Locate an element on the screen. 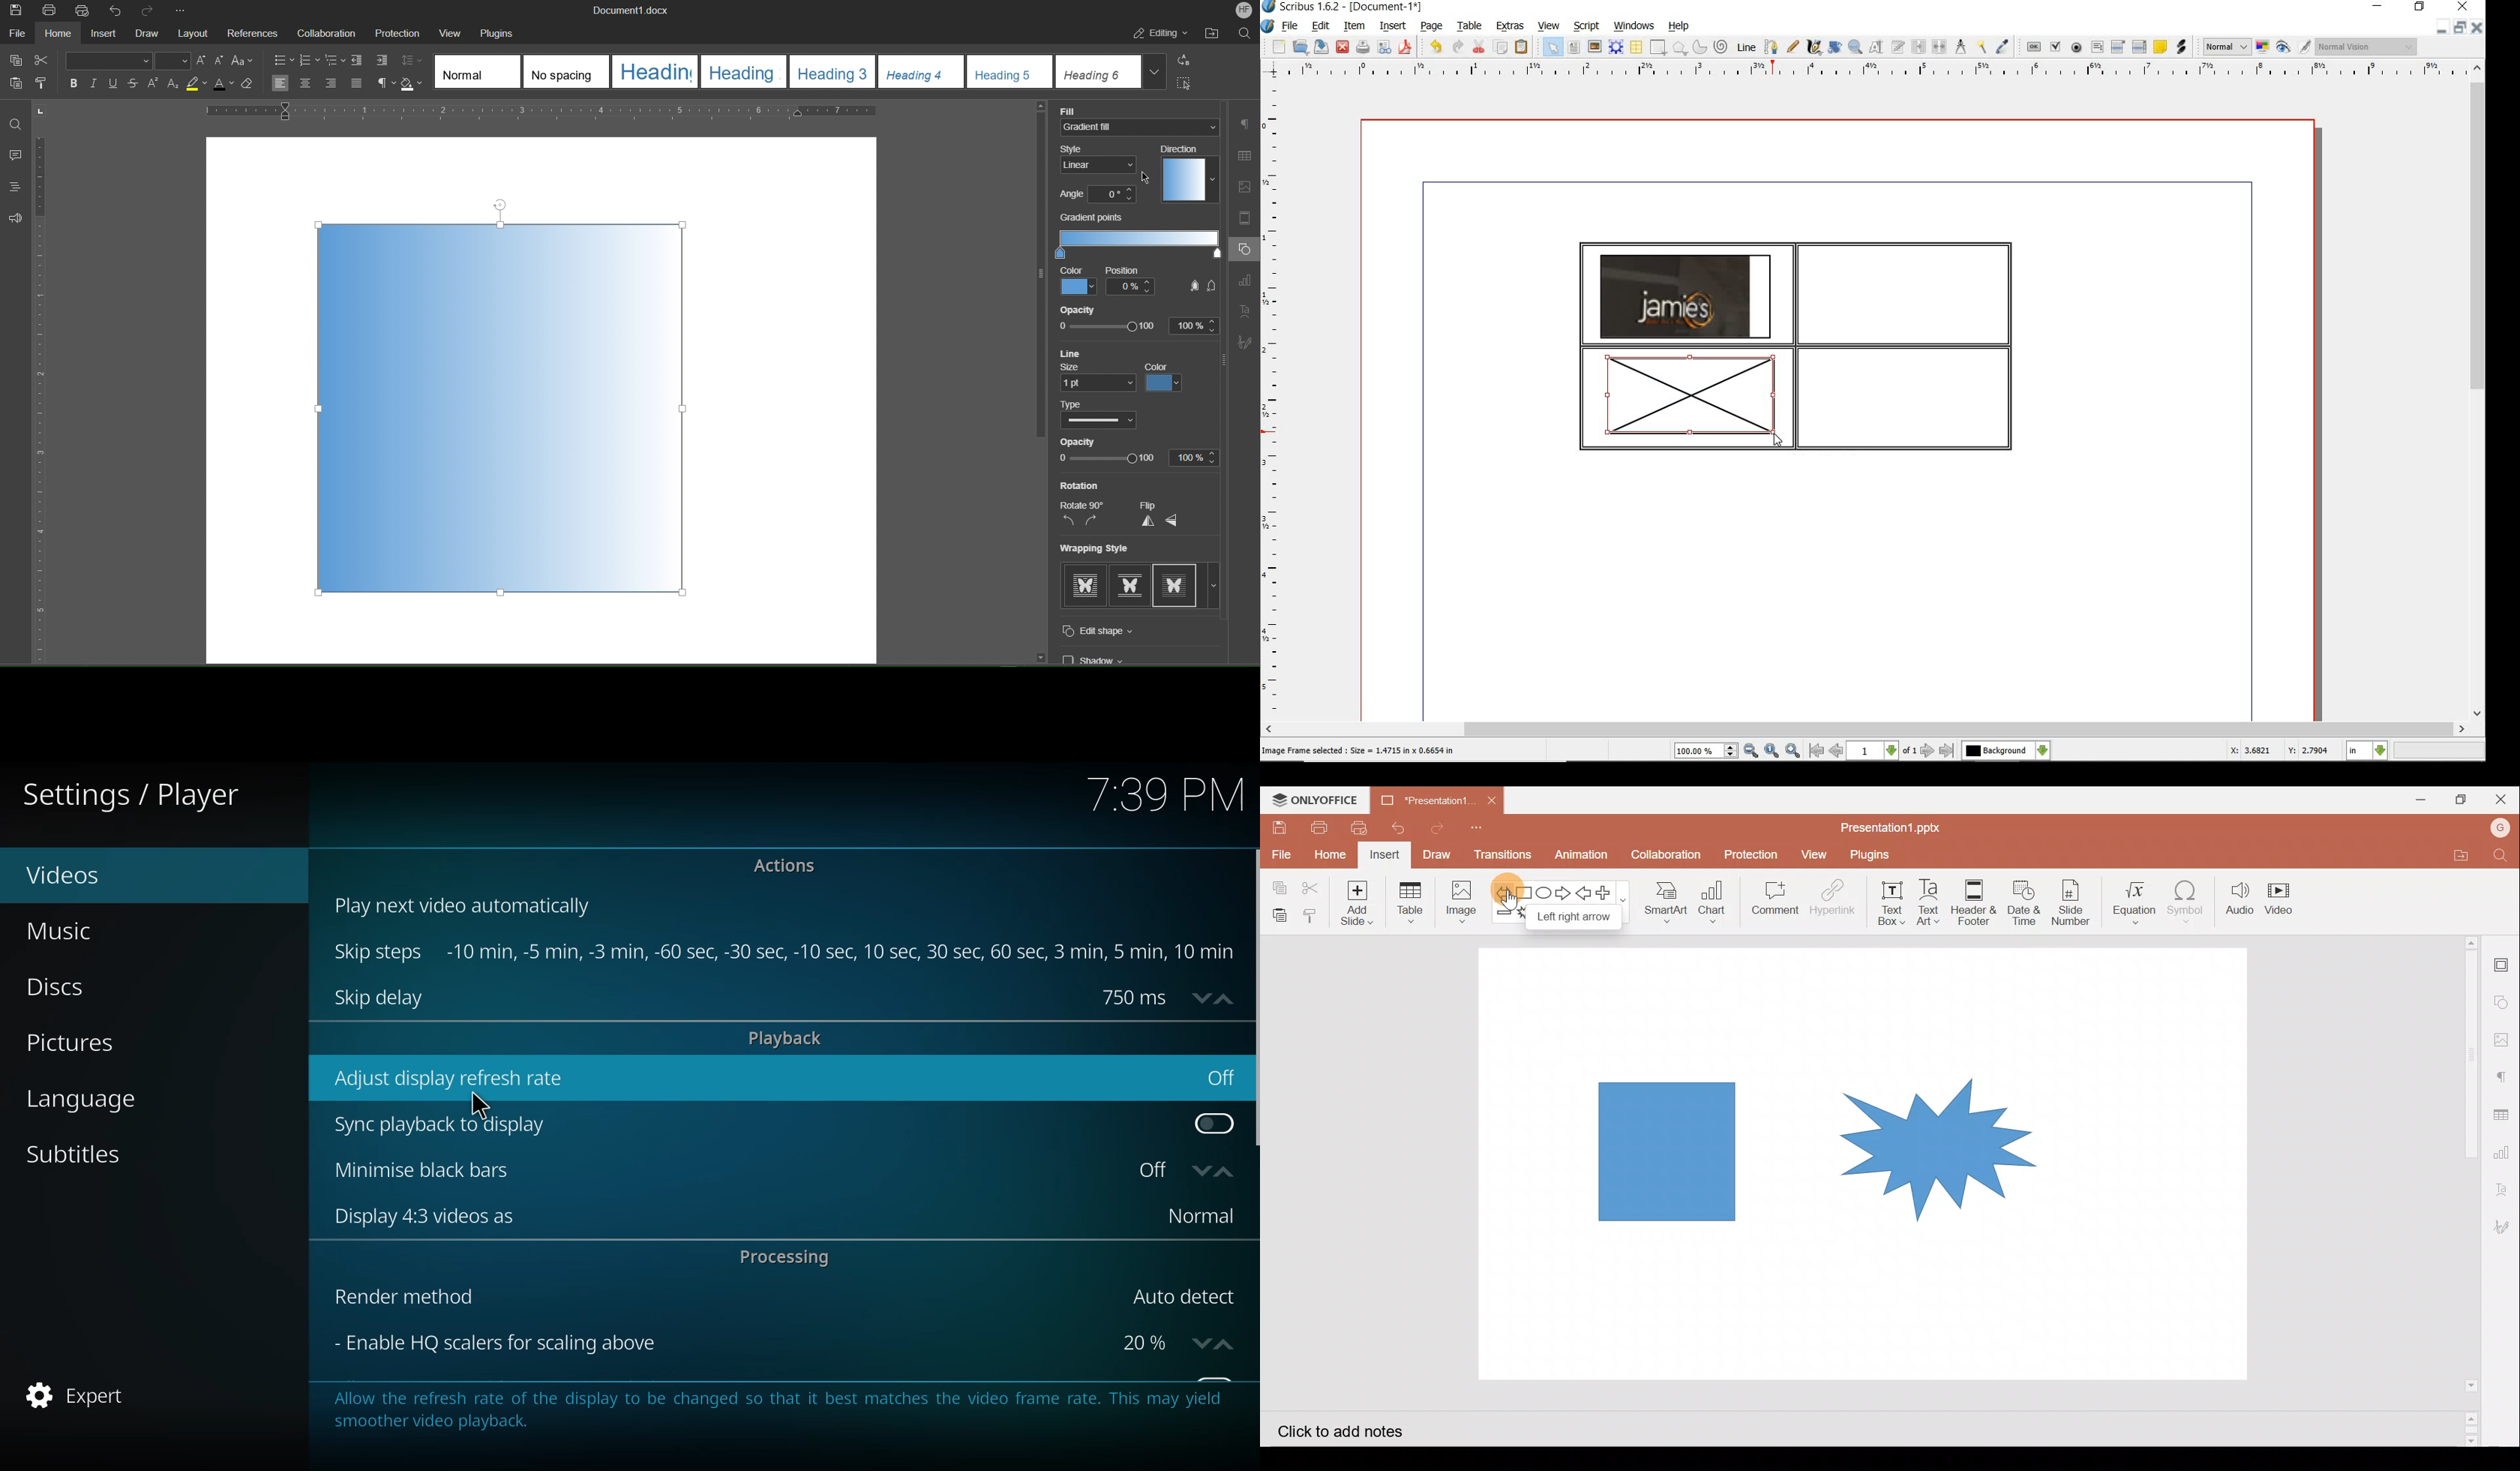 The width and height of the screenshot is (2520, 1484). pdf check box is located at coordinates (2058, 48).